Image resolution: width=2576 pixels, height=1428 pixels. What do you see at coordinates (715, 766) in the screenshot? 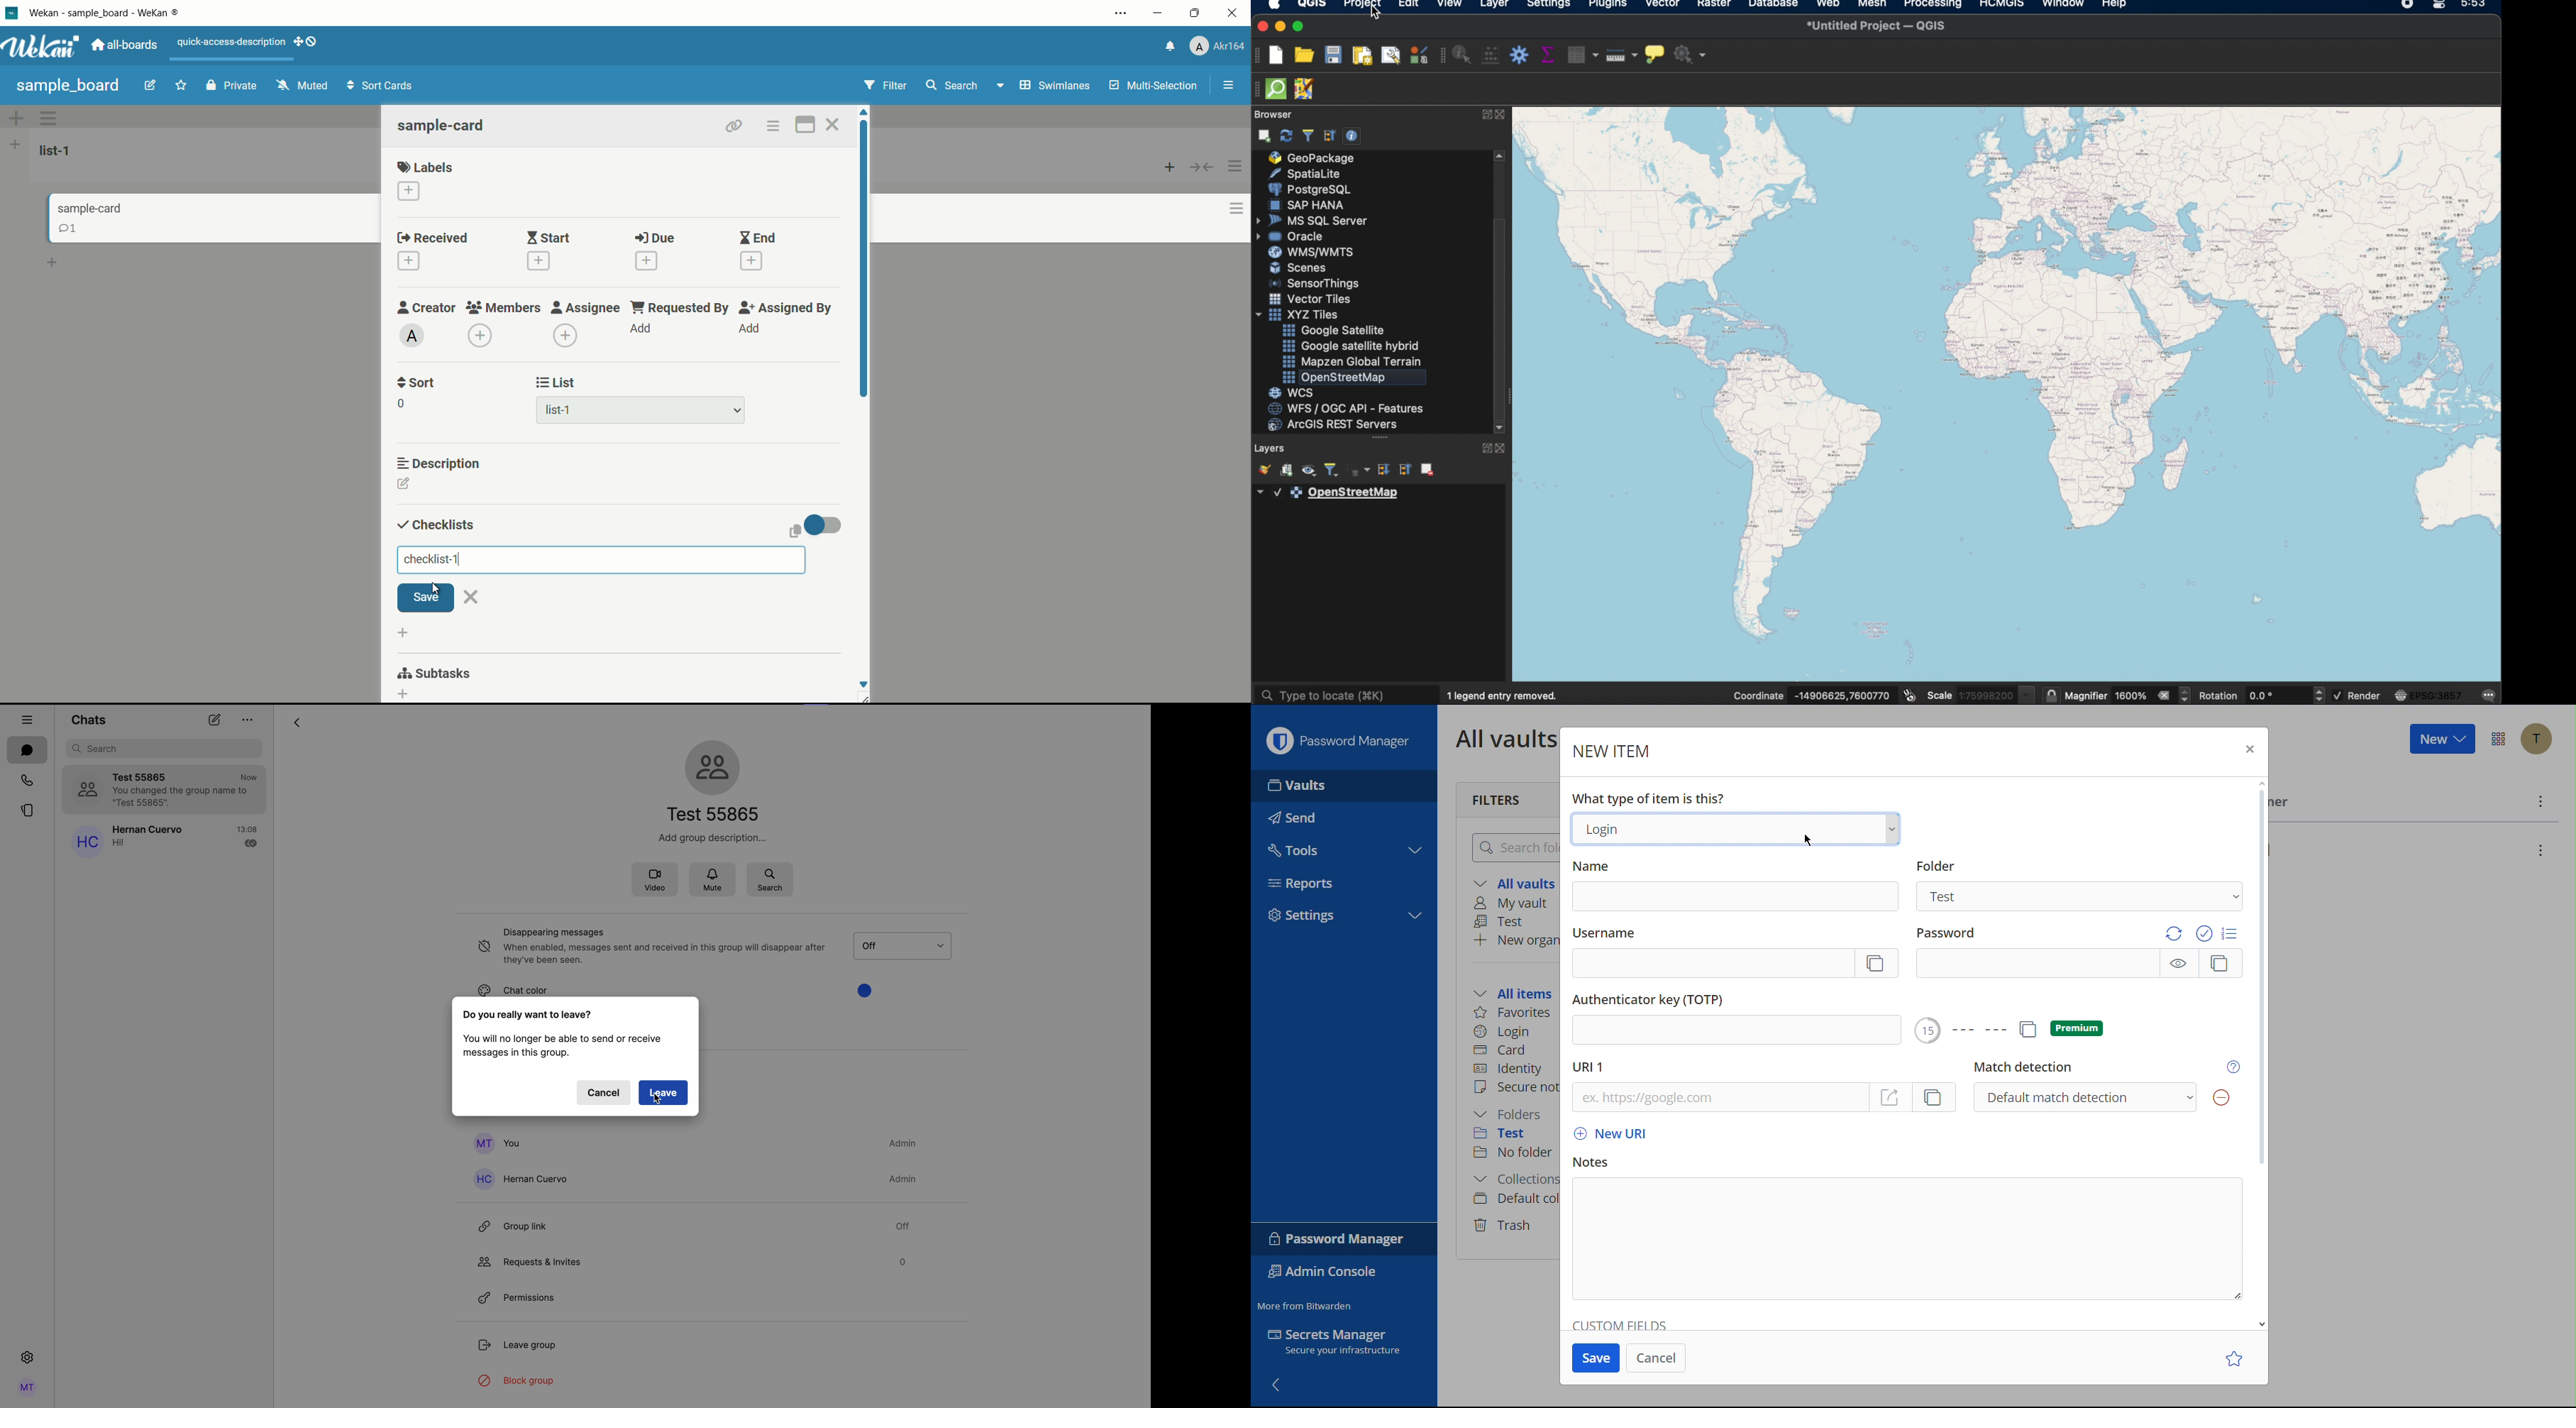
I see `image group` at bounding box center [715, 766].